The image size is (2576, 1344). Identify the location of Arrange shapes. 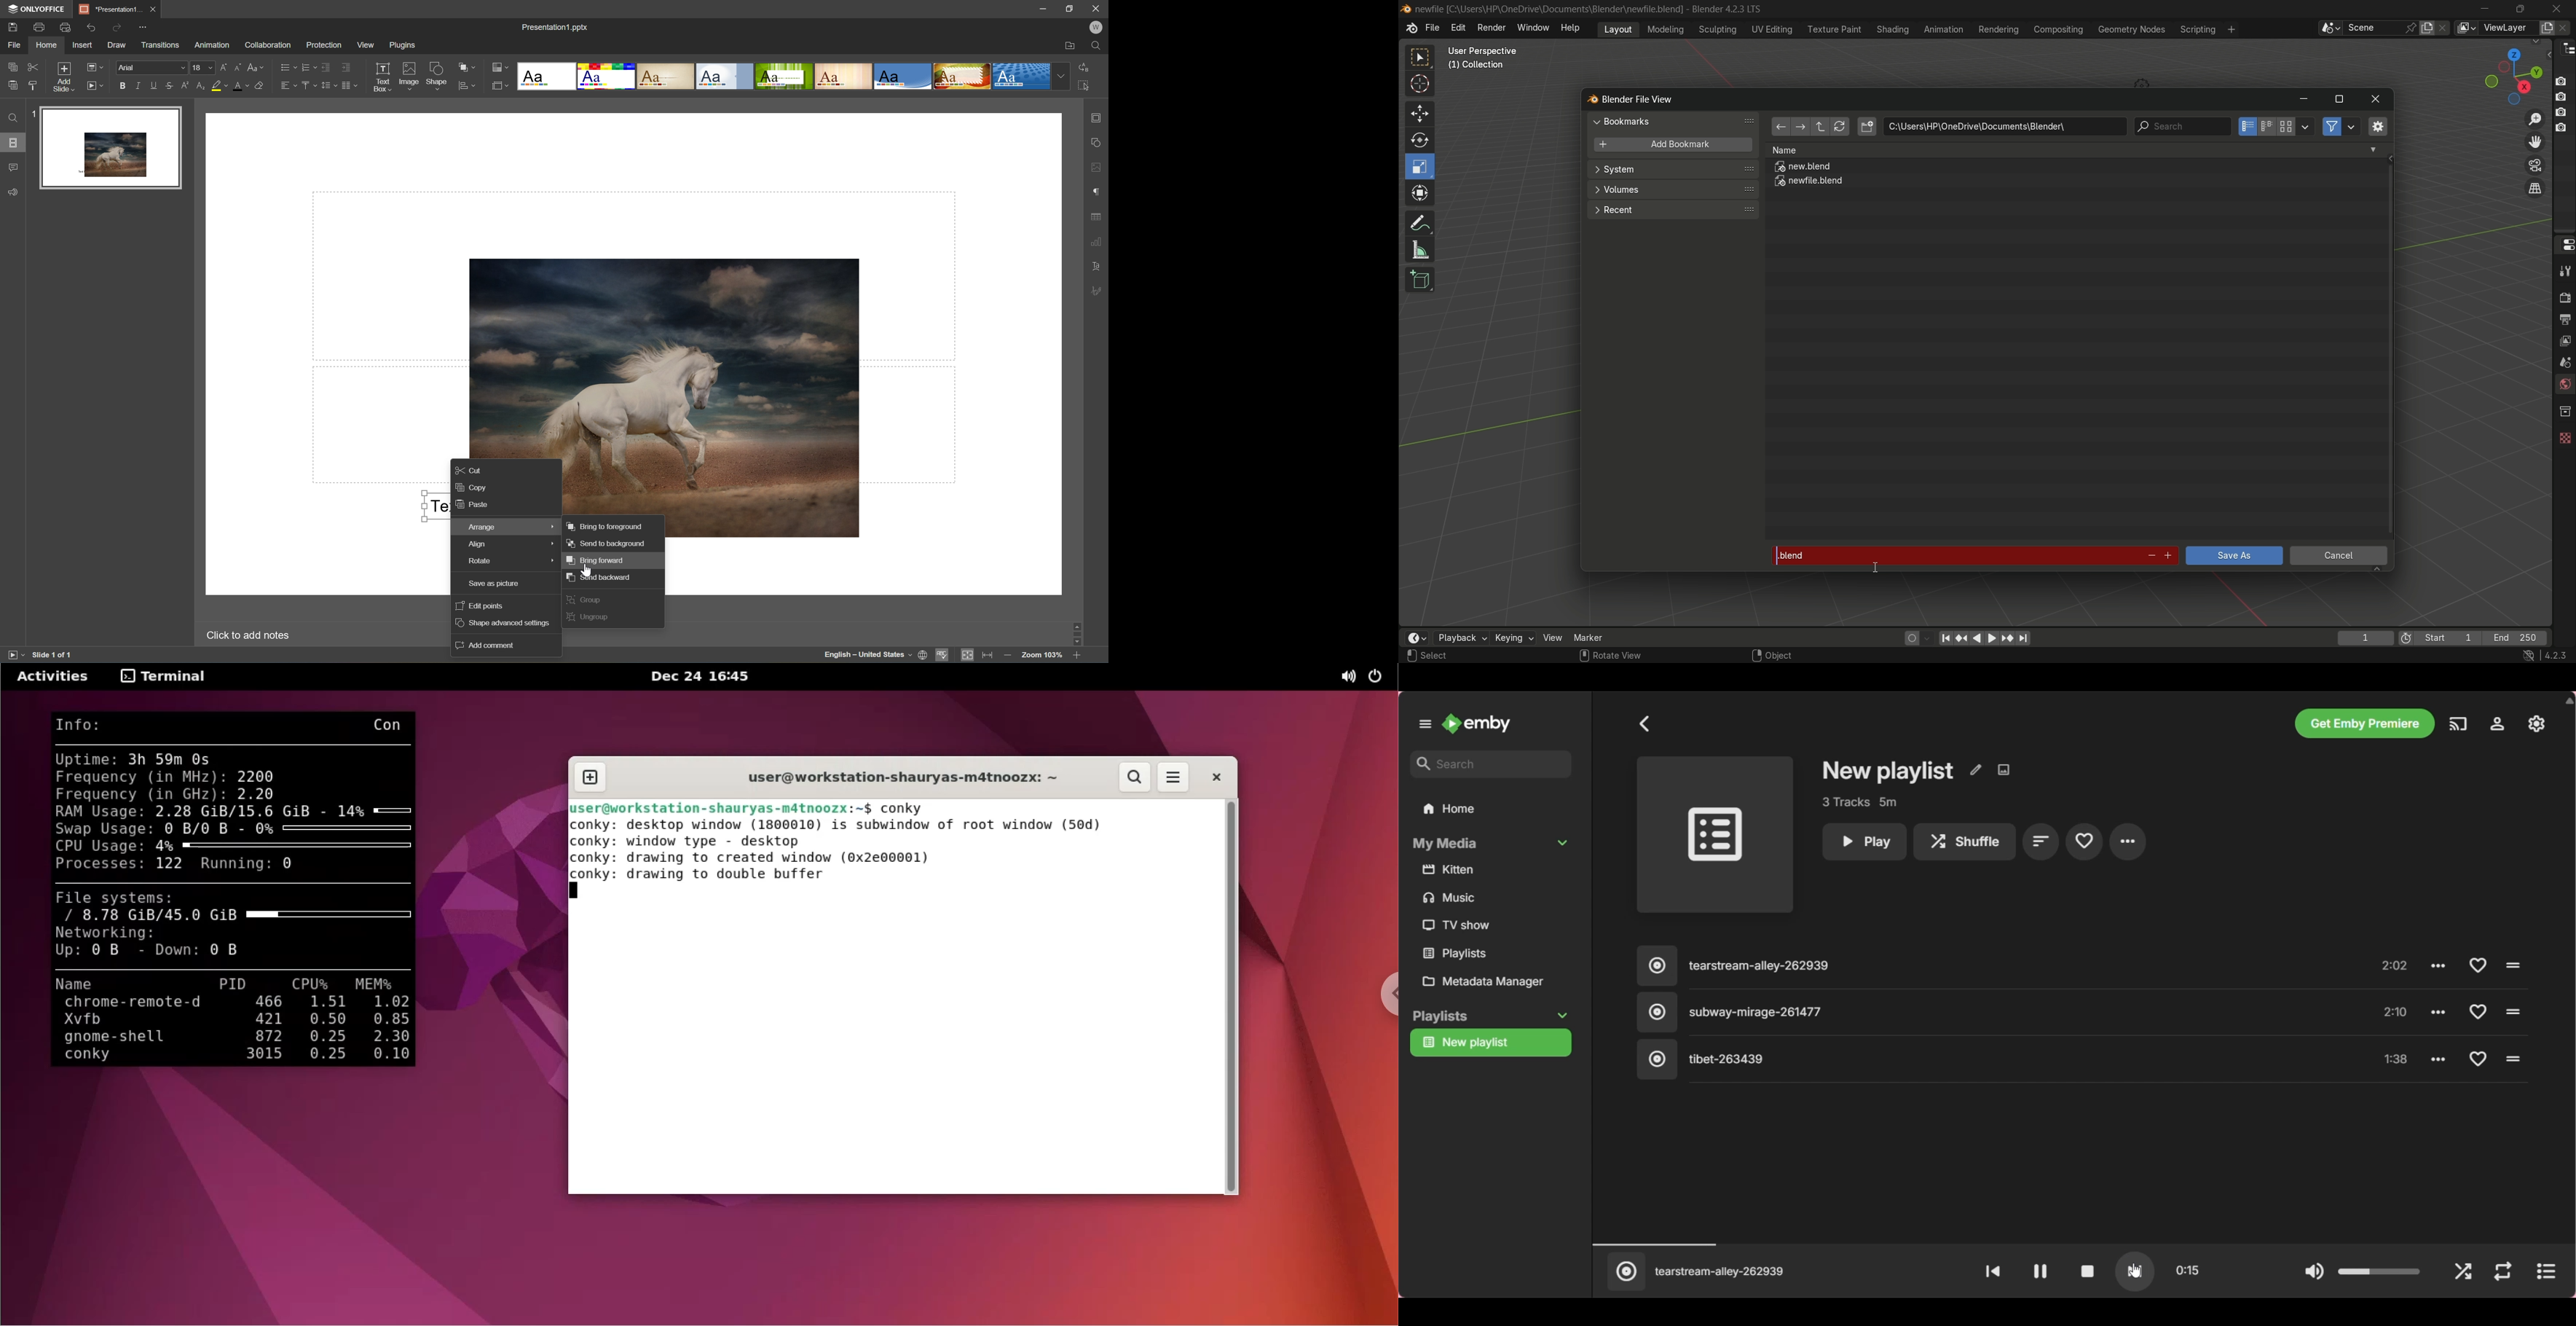
(466, 67).